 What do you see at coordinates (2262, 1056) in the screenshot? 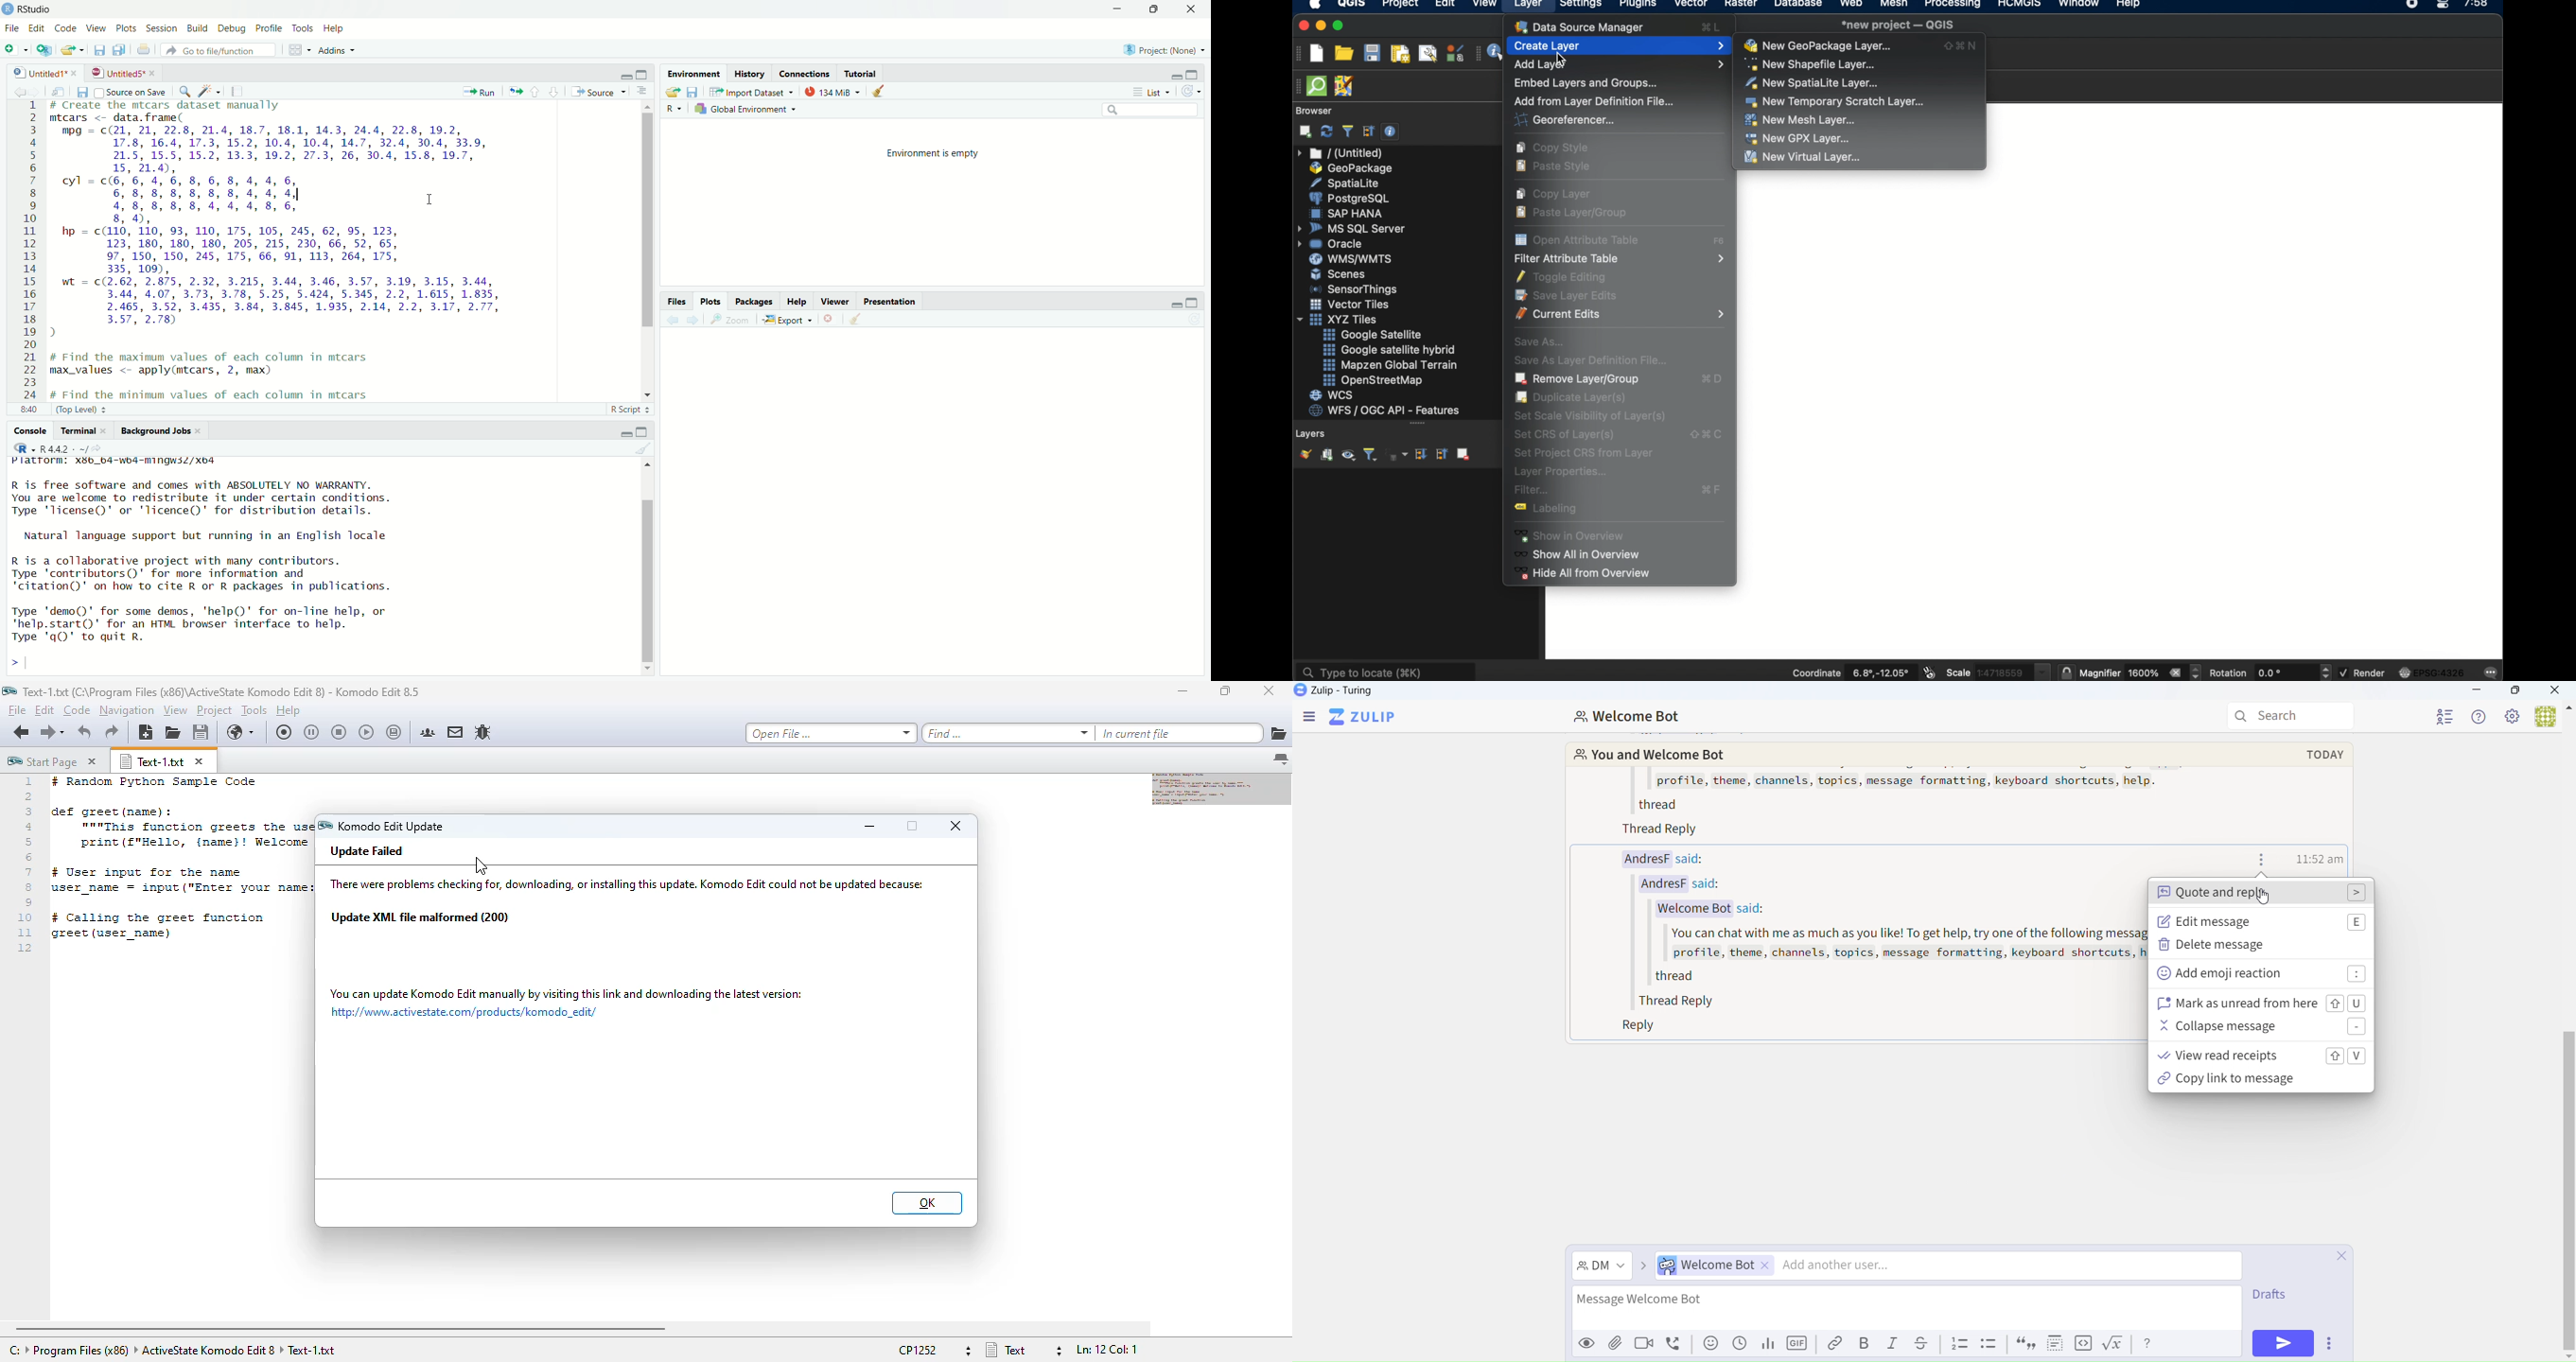
I see `view read recipts` at bounding box center [2262, 1056].